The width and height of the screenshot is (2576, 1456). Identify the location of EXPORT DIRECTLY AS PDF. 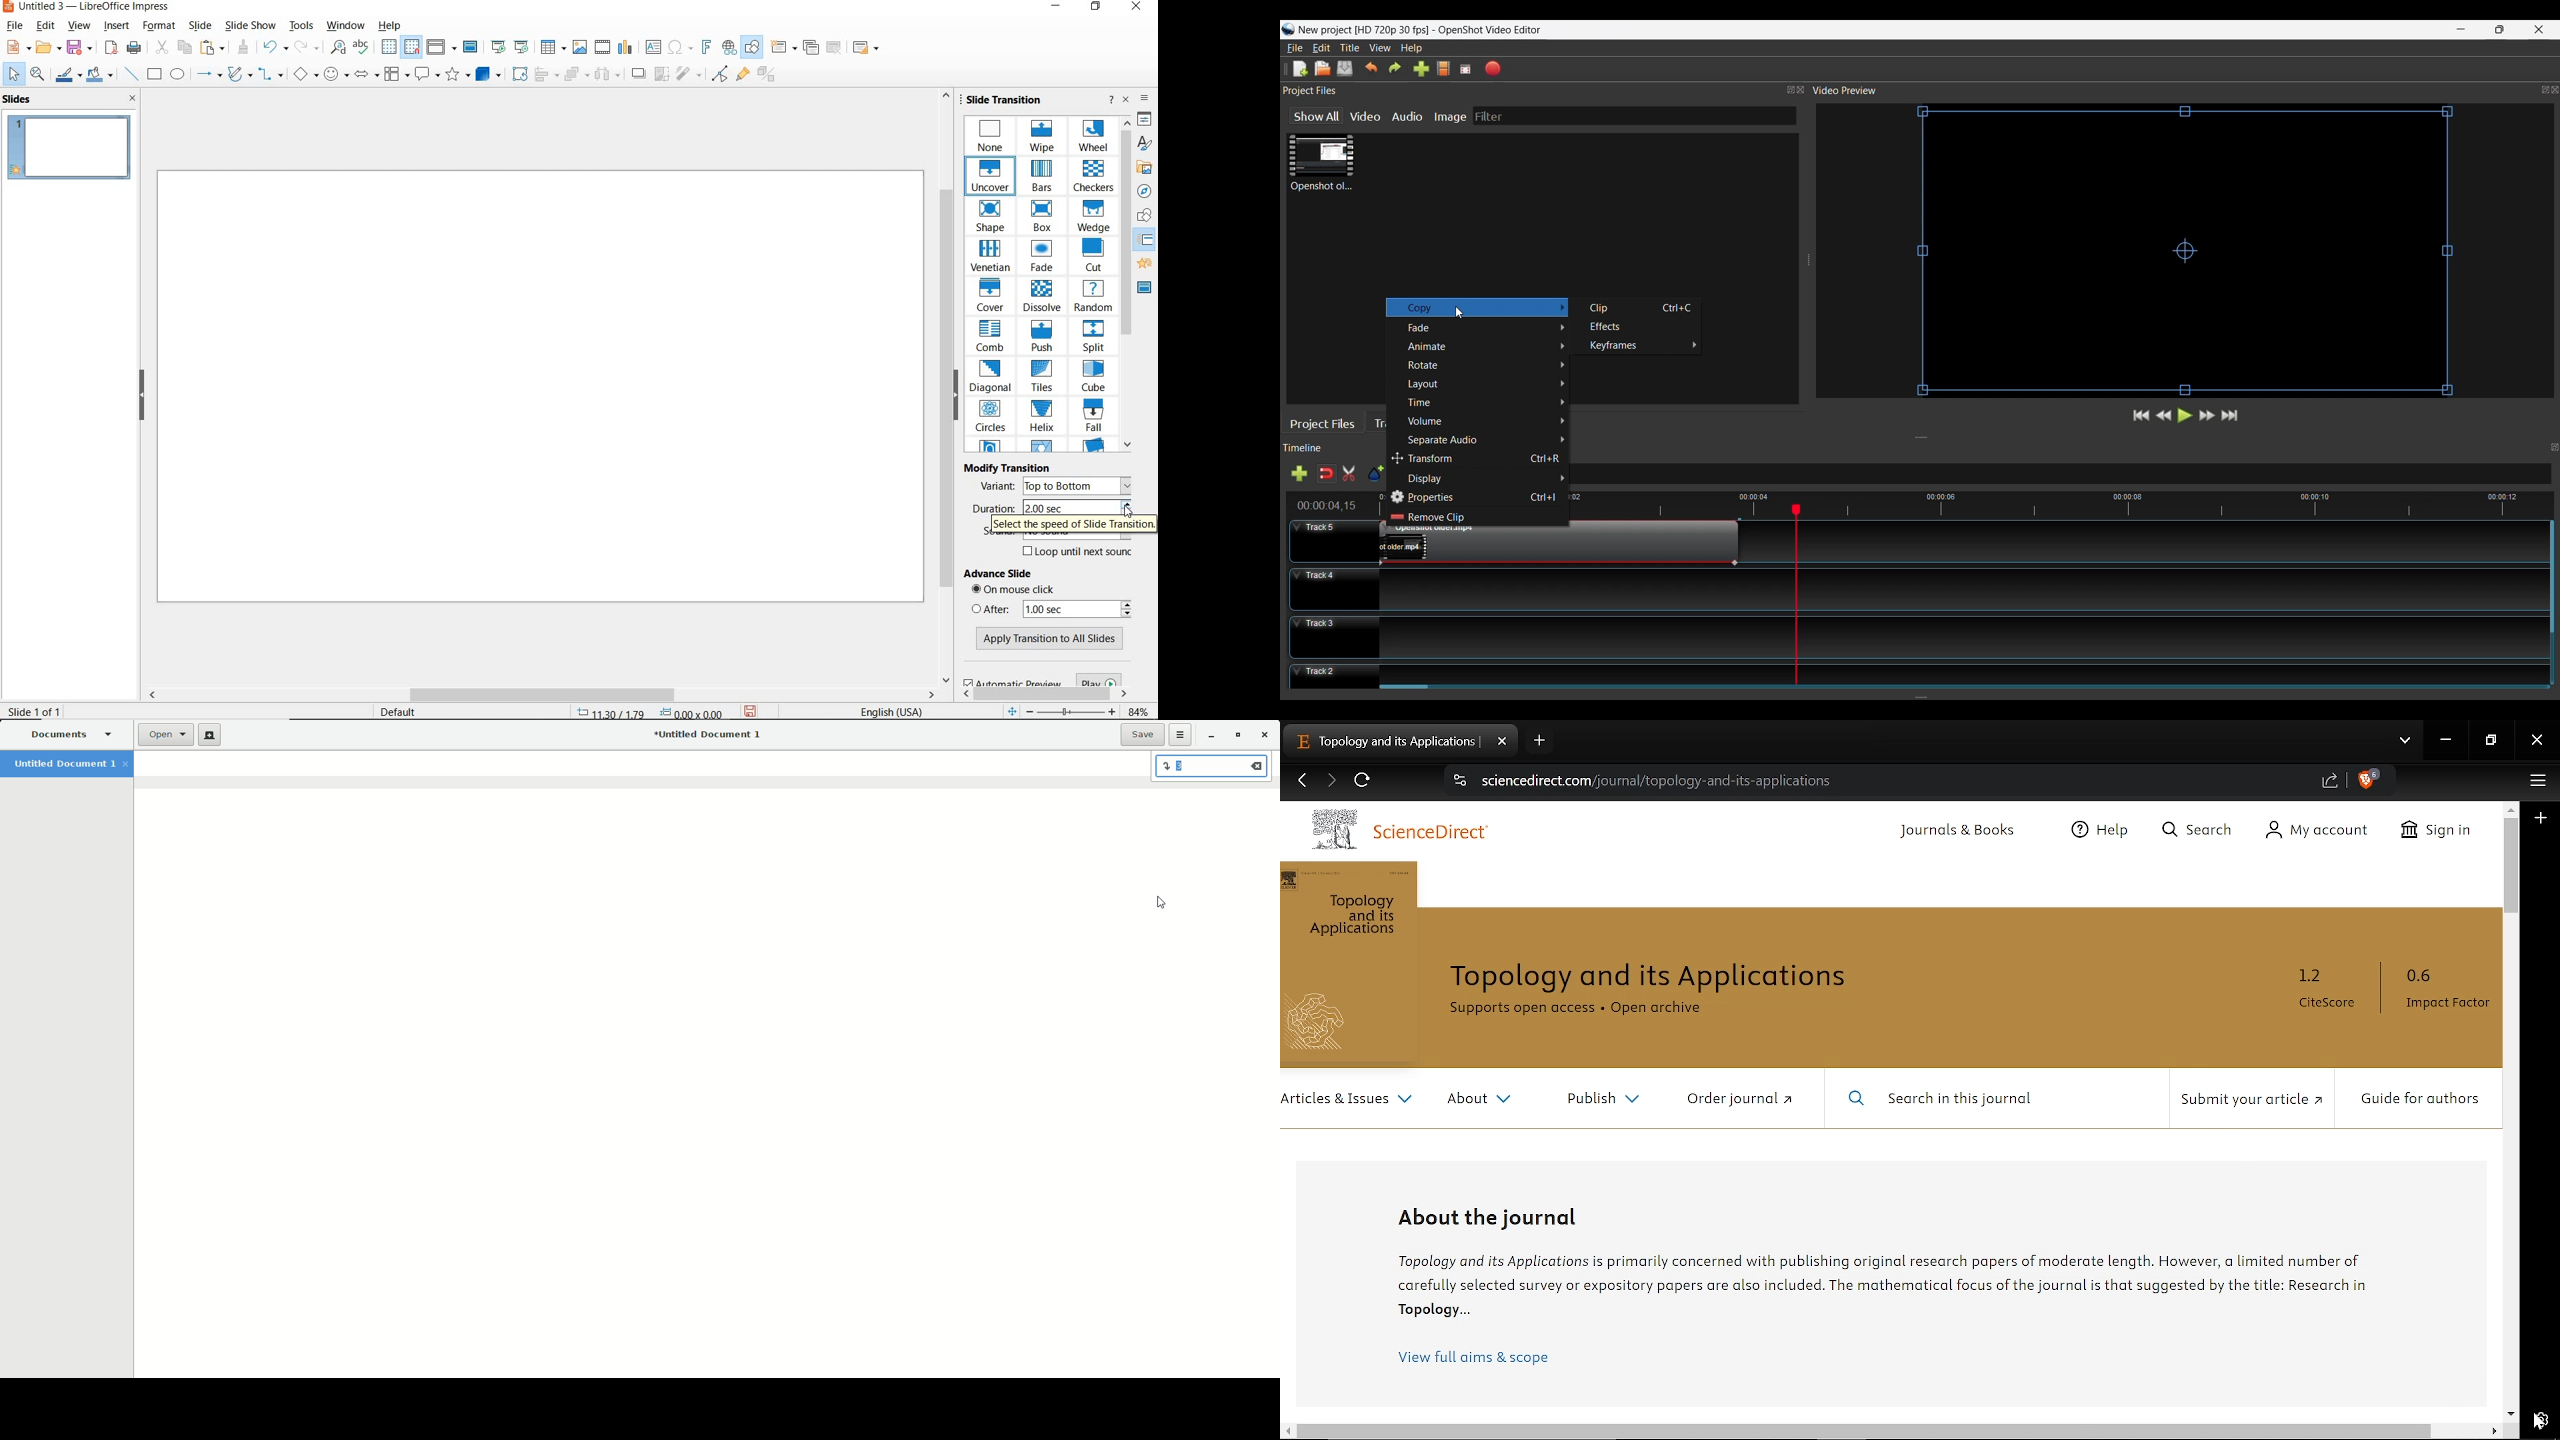
(112, 46).